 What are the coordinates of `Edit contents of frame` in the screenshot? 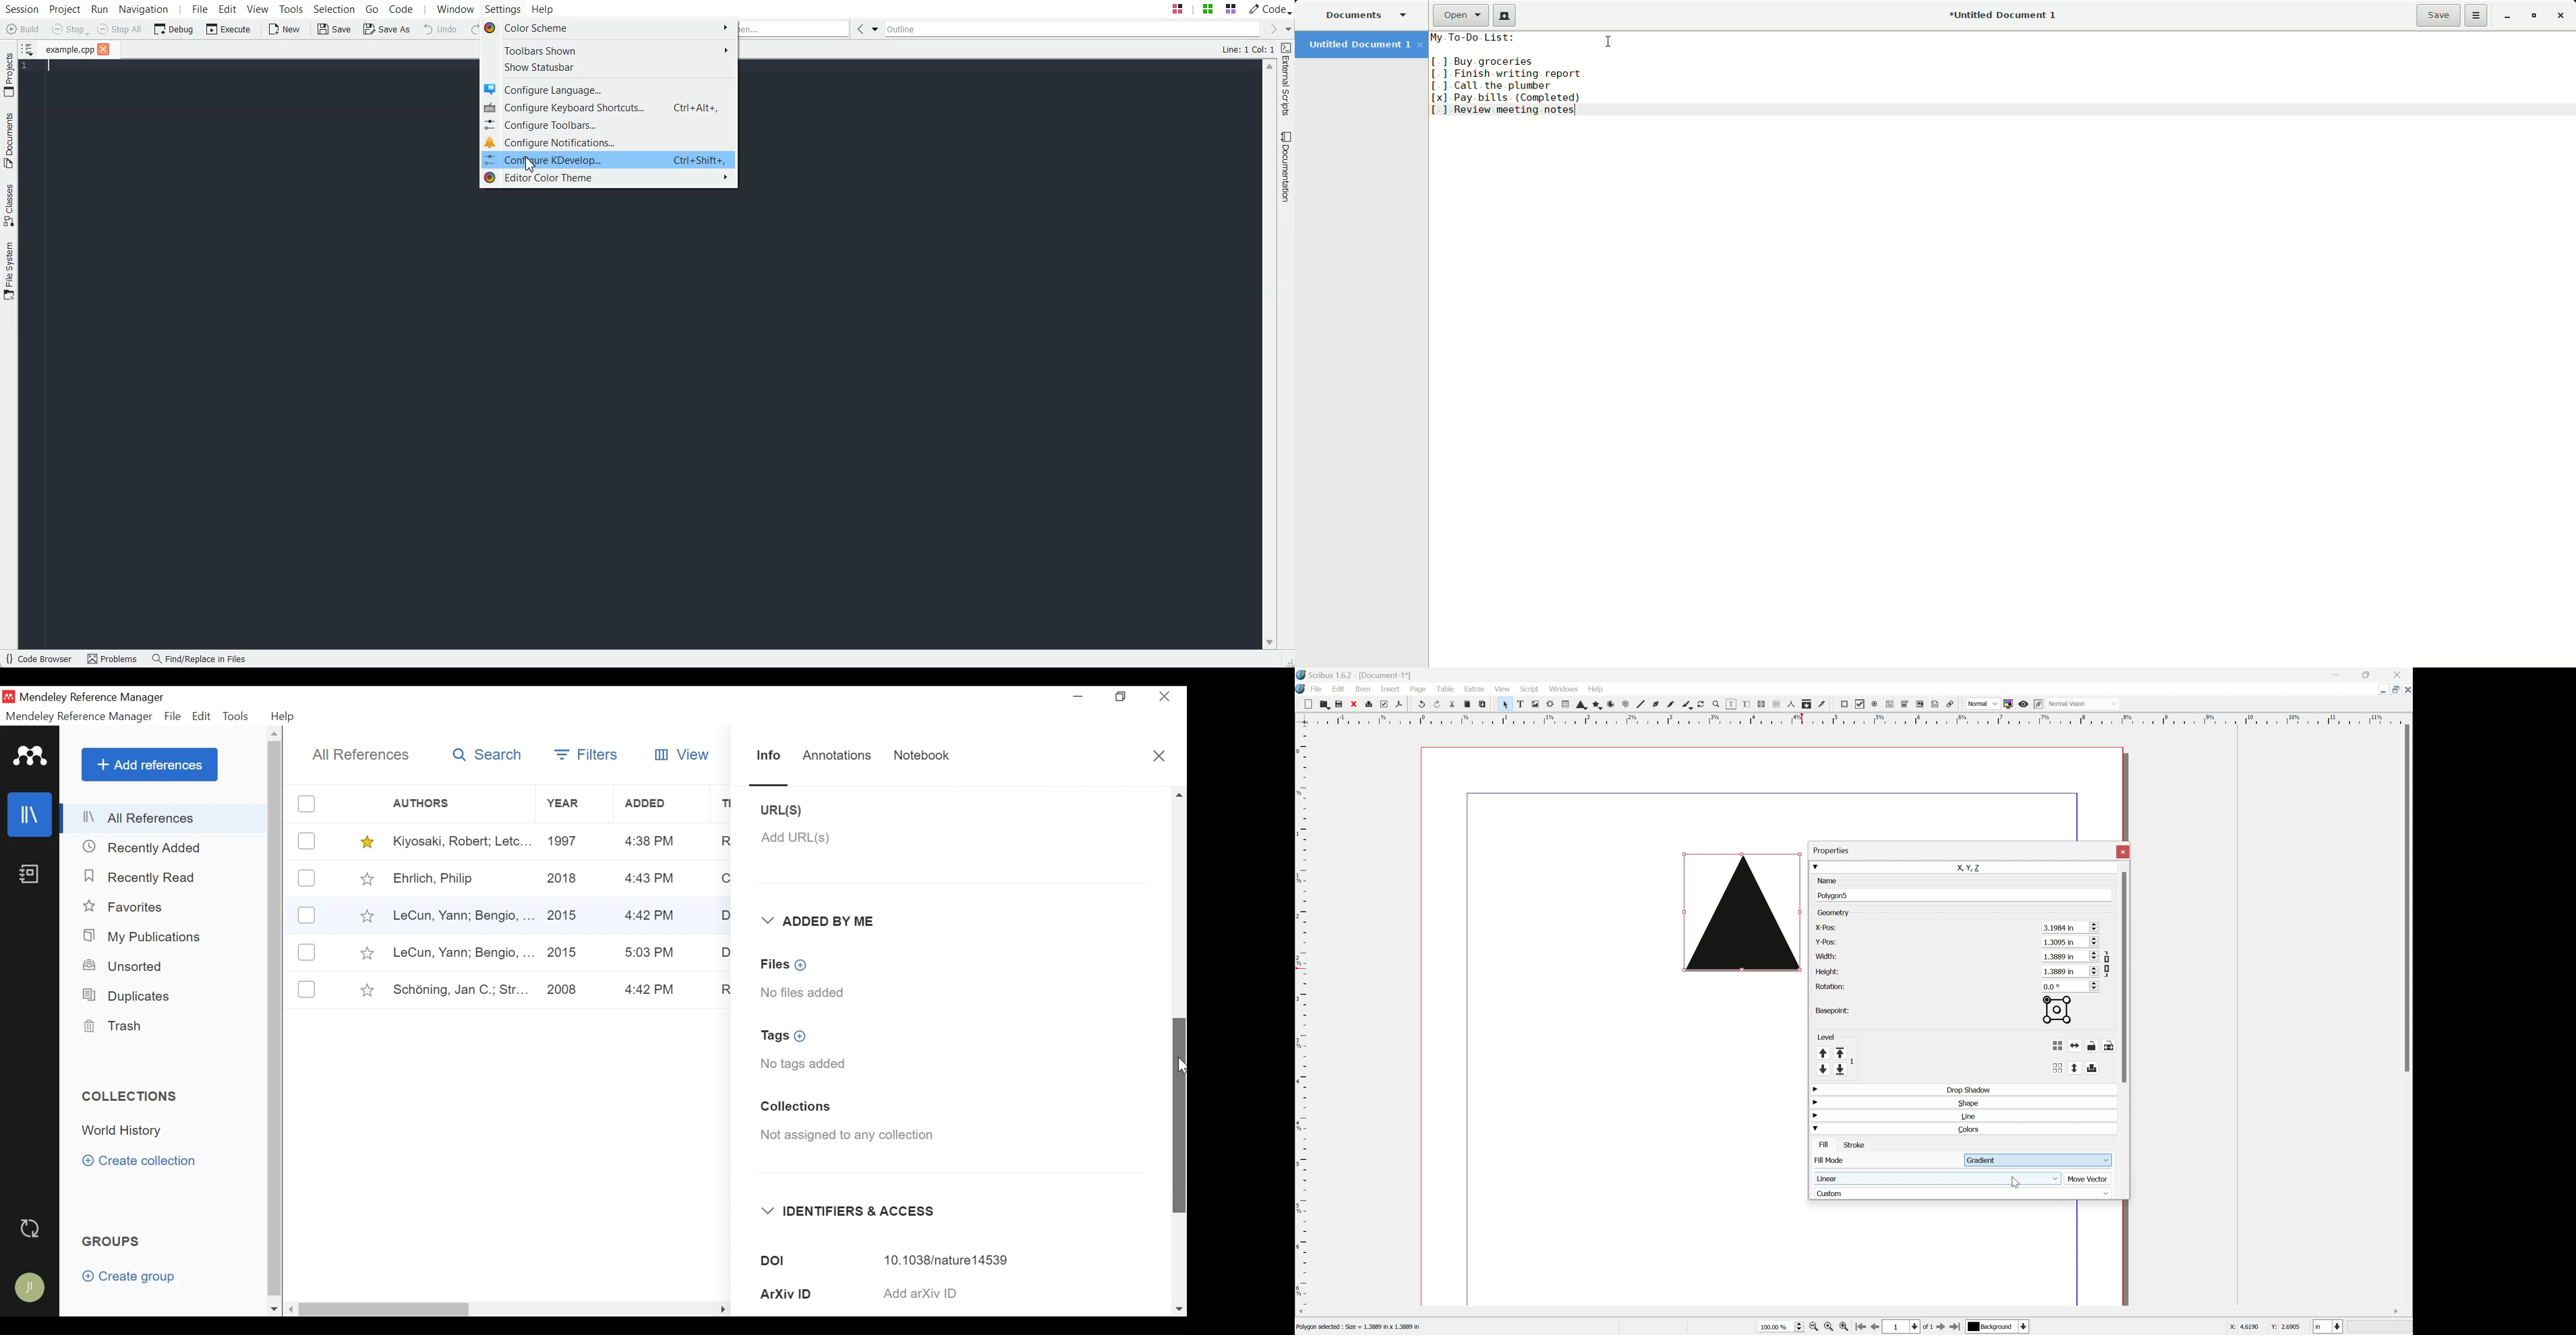 It's located at (1730, 704).